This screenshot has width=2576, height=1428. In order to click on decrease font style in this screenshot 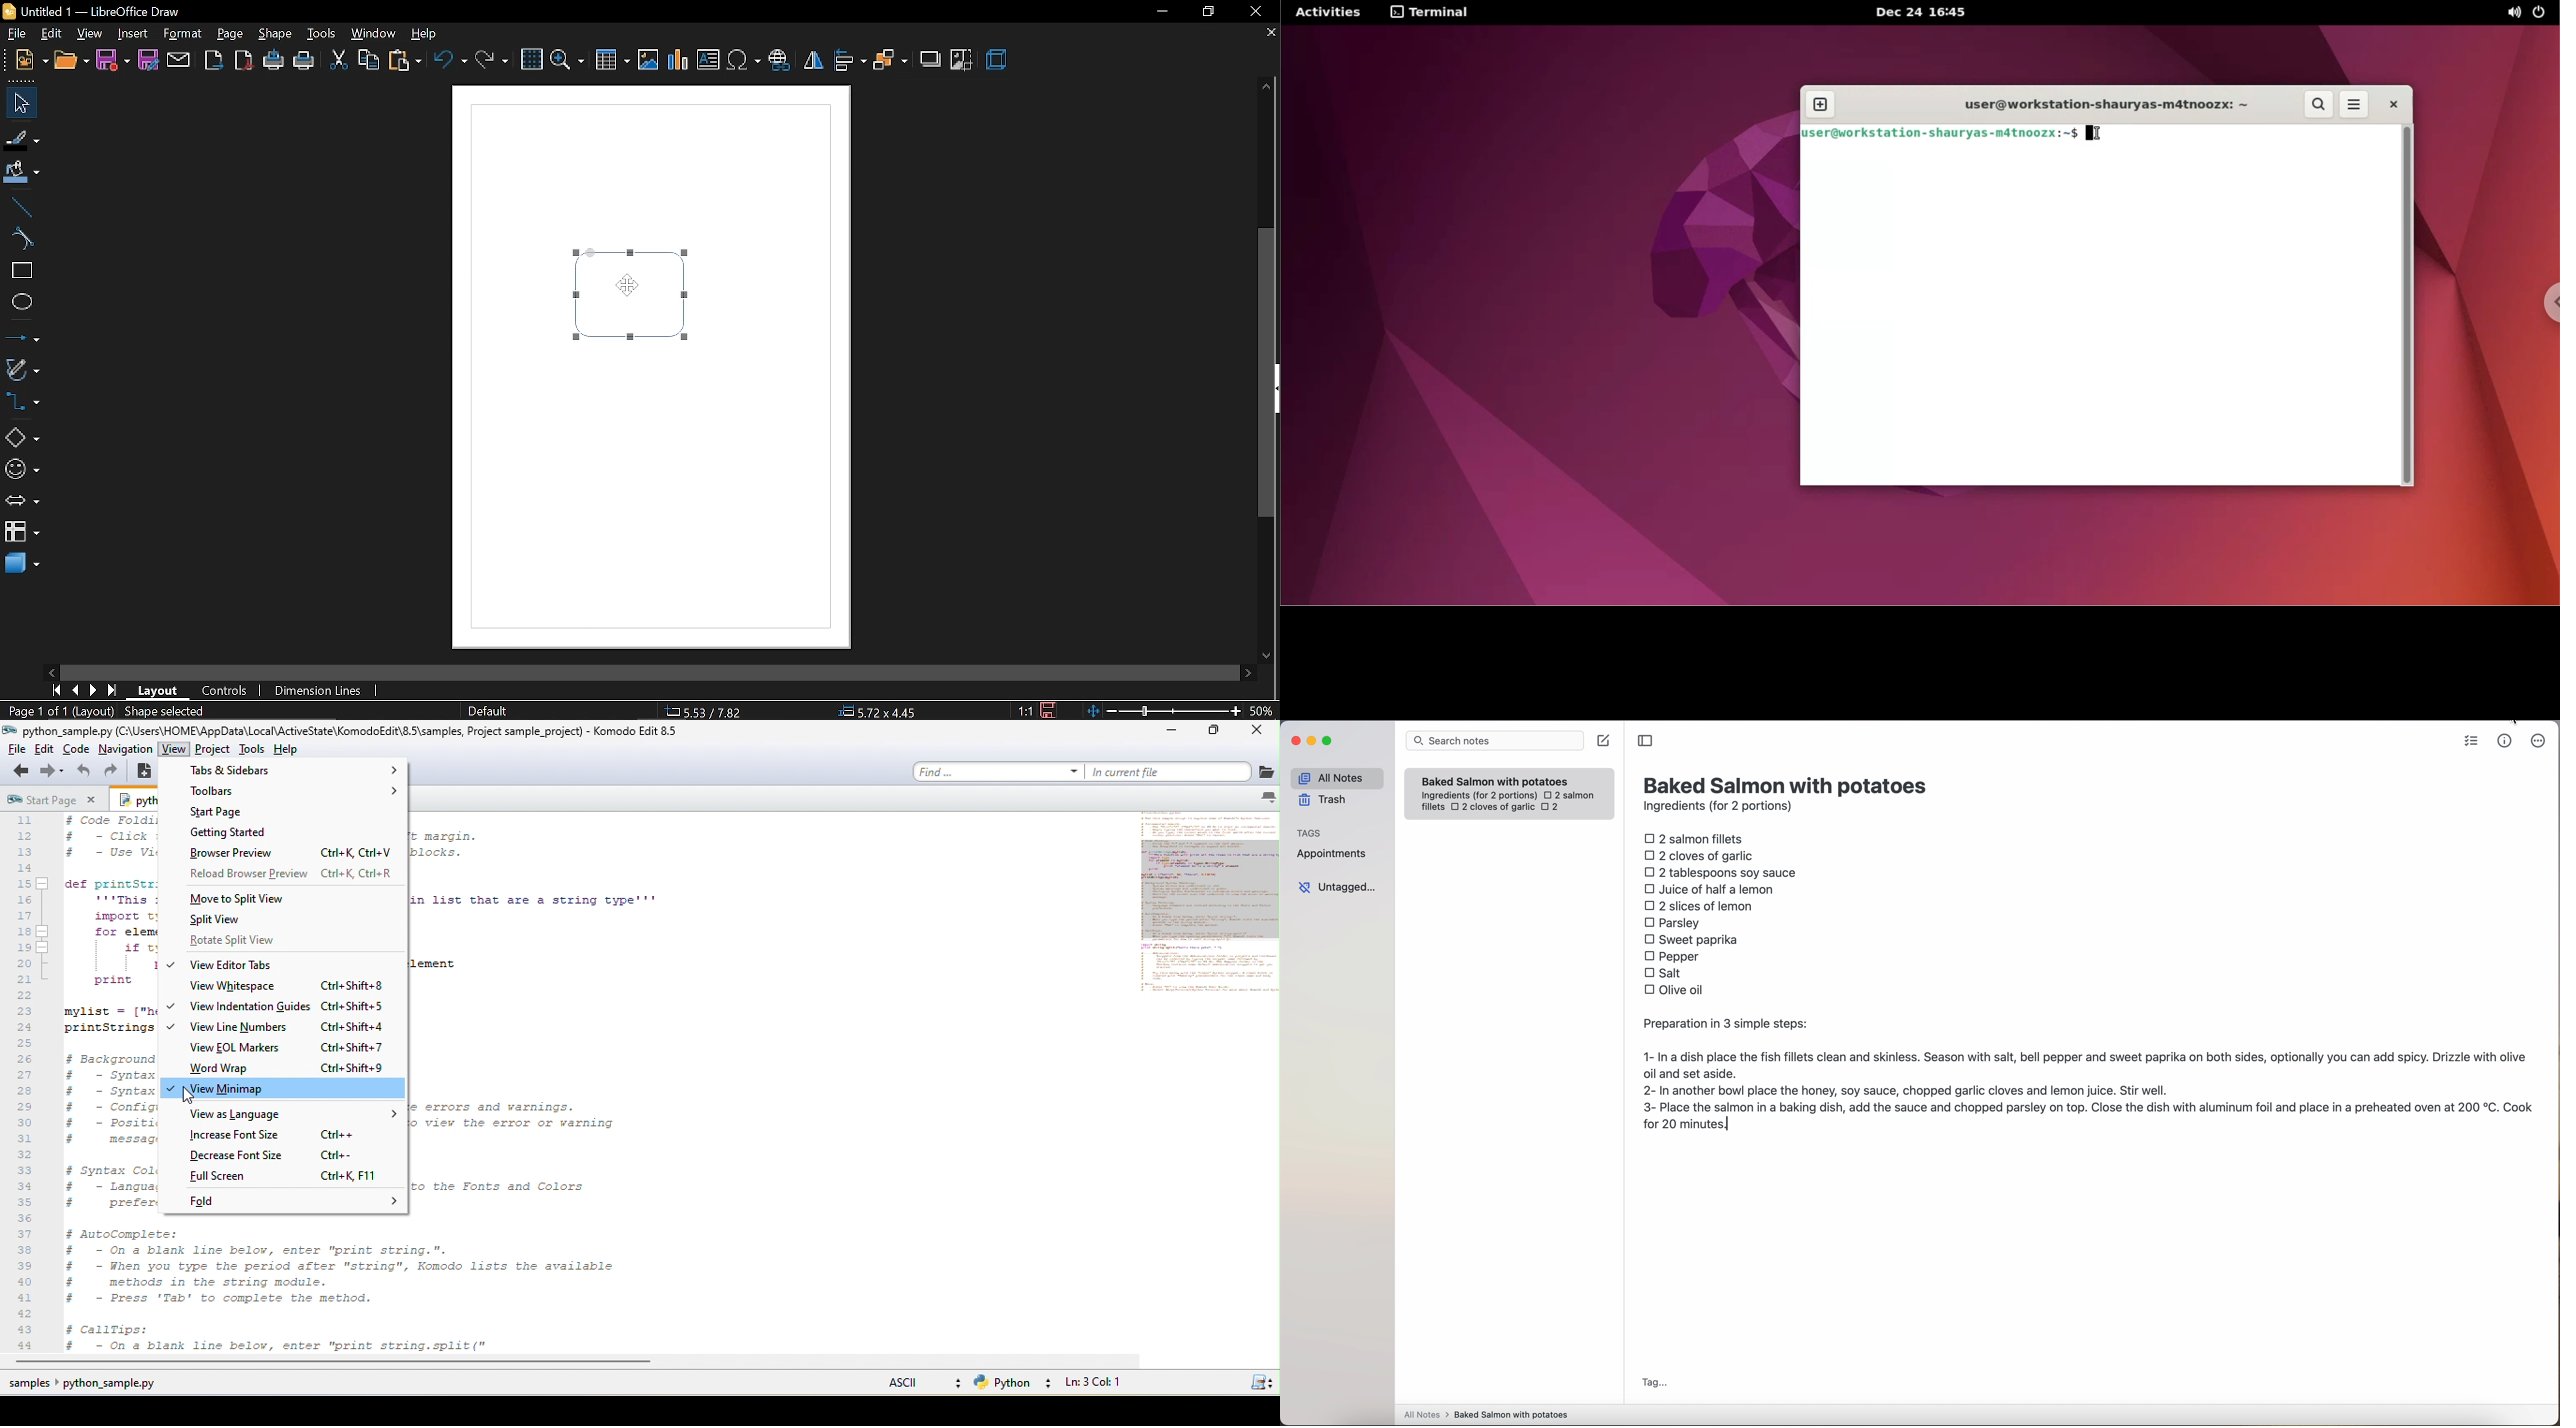, I will do `click(273, 1159)`.